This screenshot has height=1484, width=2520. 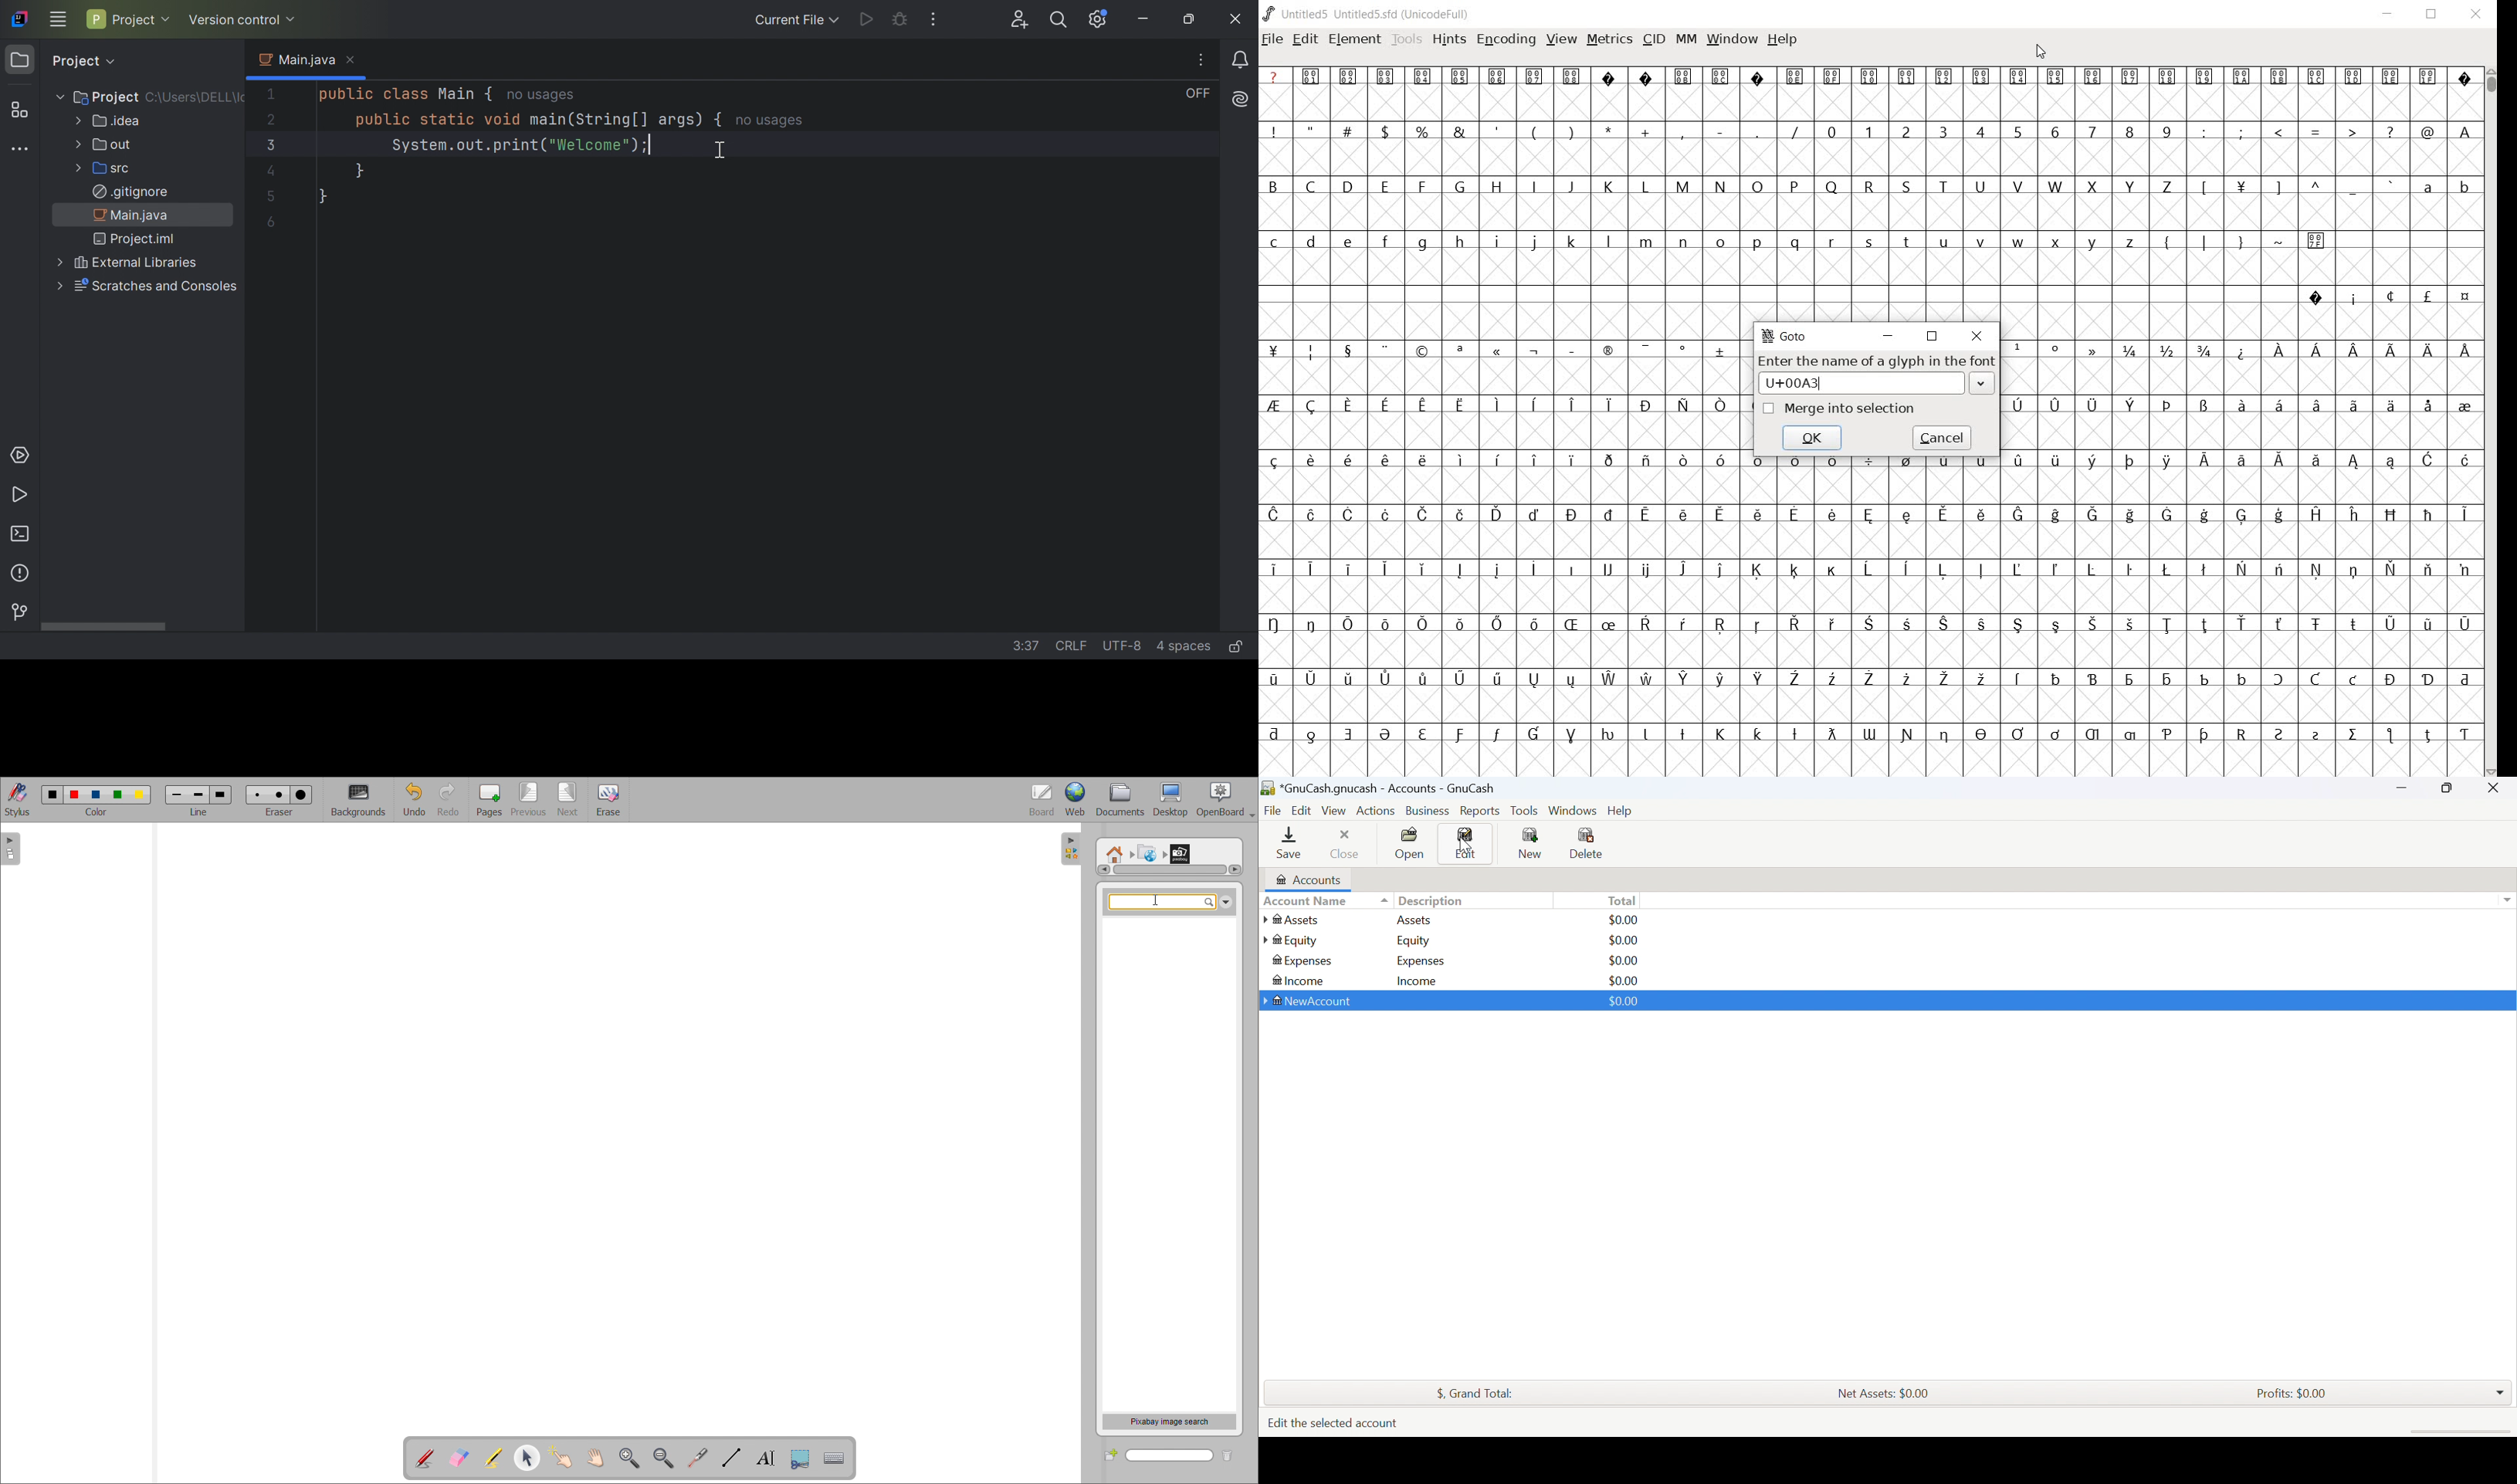 I want to click on Symbol, so click(x=2239, y=406).